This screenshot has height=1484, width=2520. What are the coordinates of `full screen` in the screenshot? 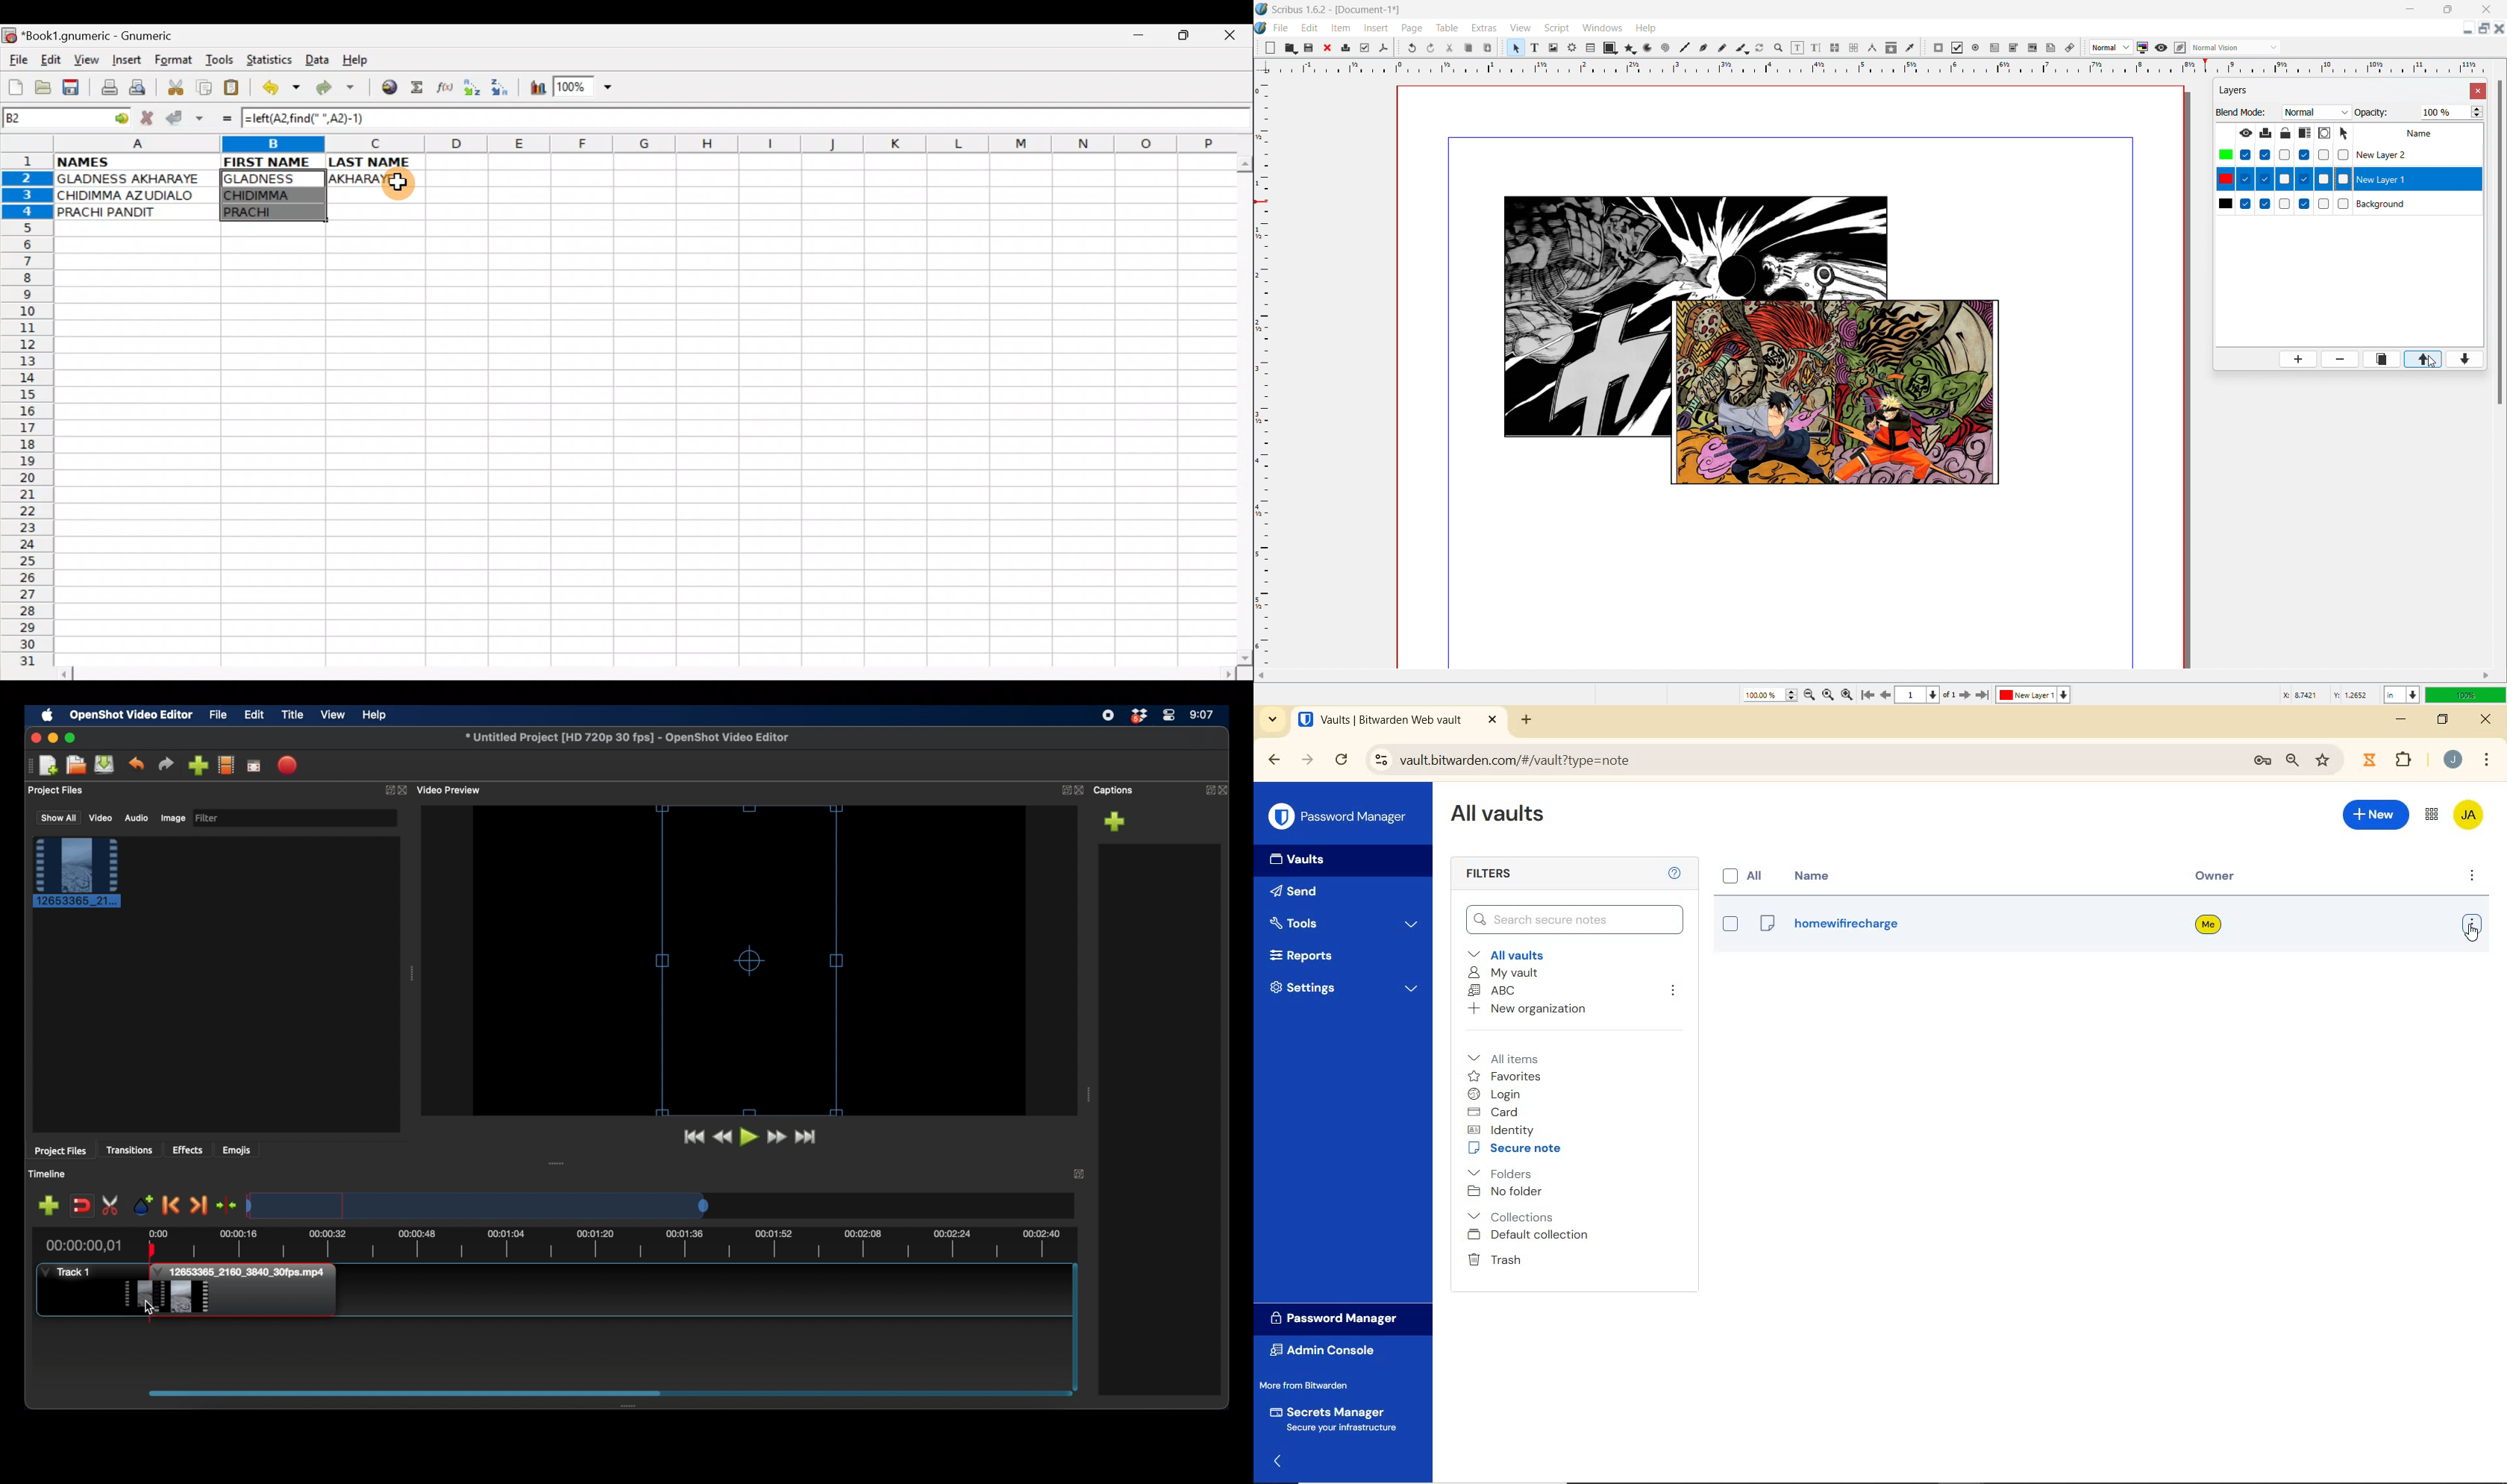 It's located at (254, 766).